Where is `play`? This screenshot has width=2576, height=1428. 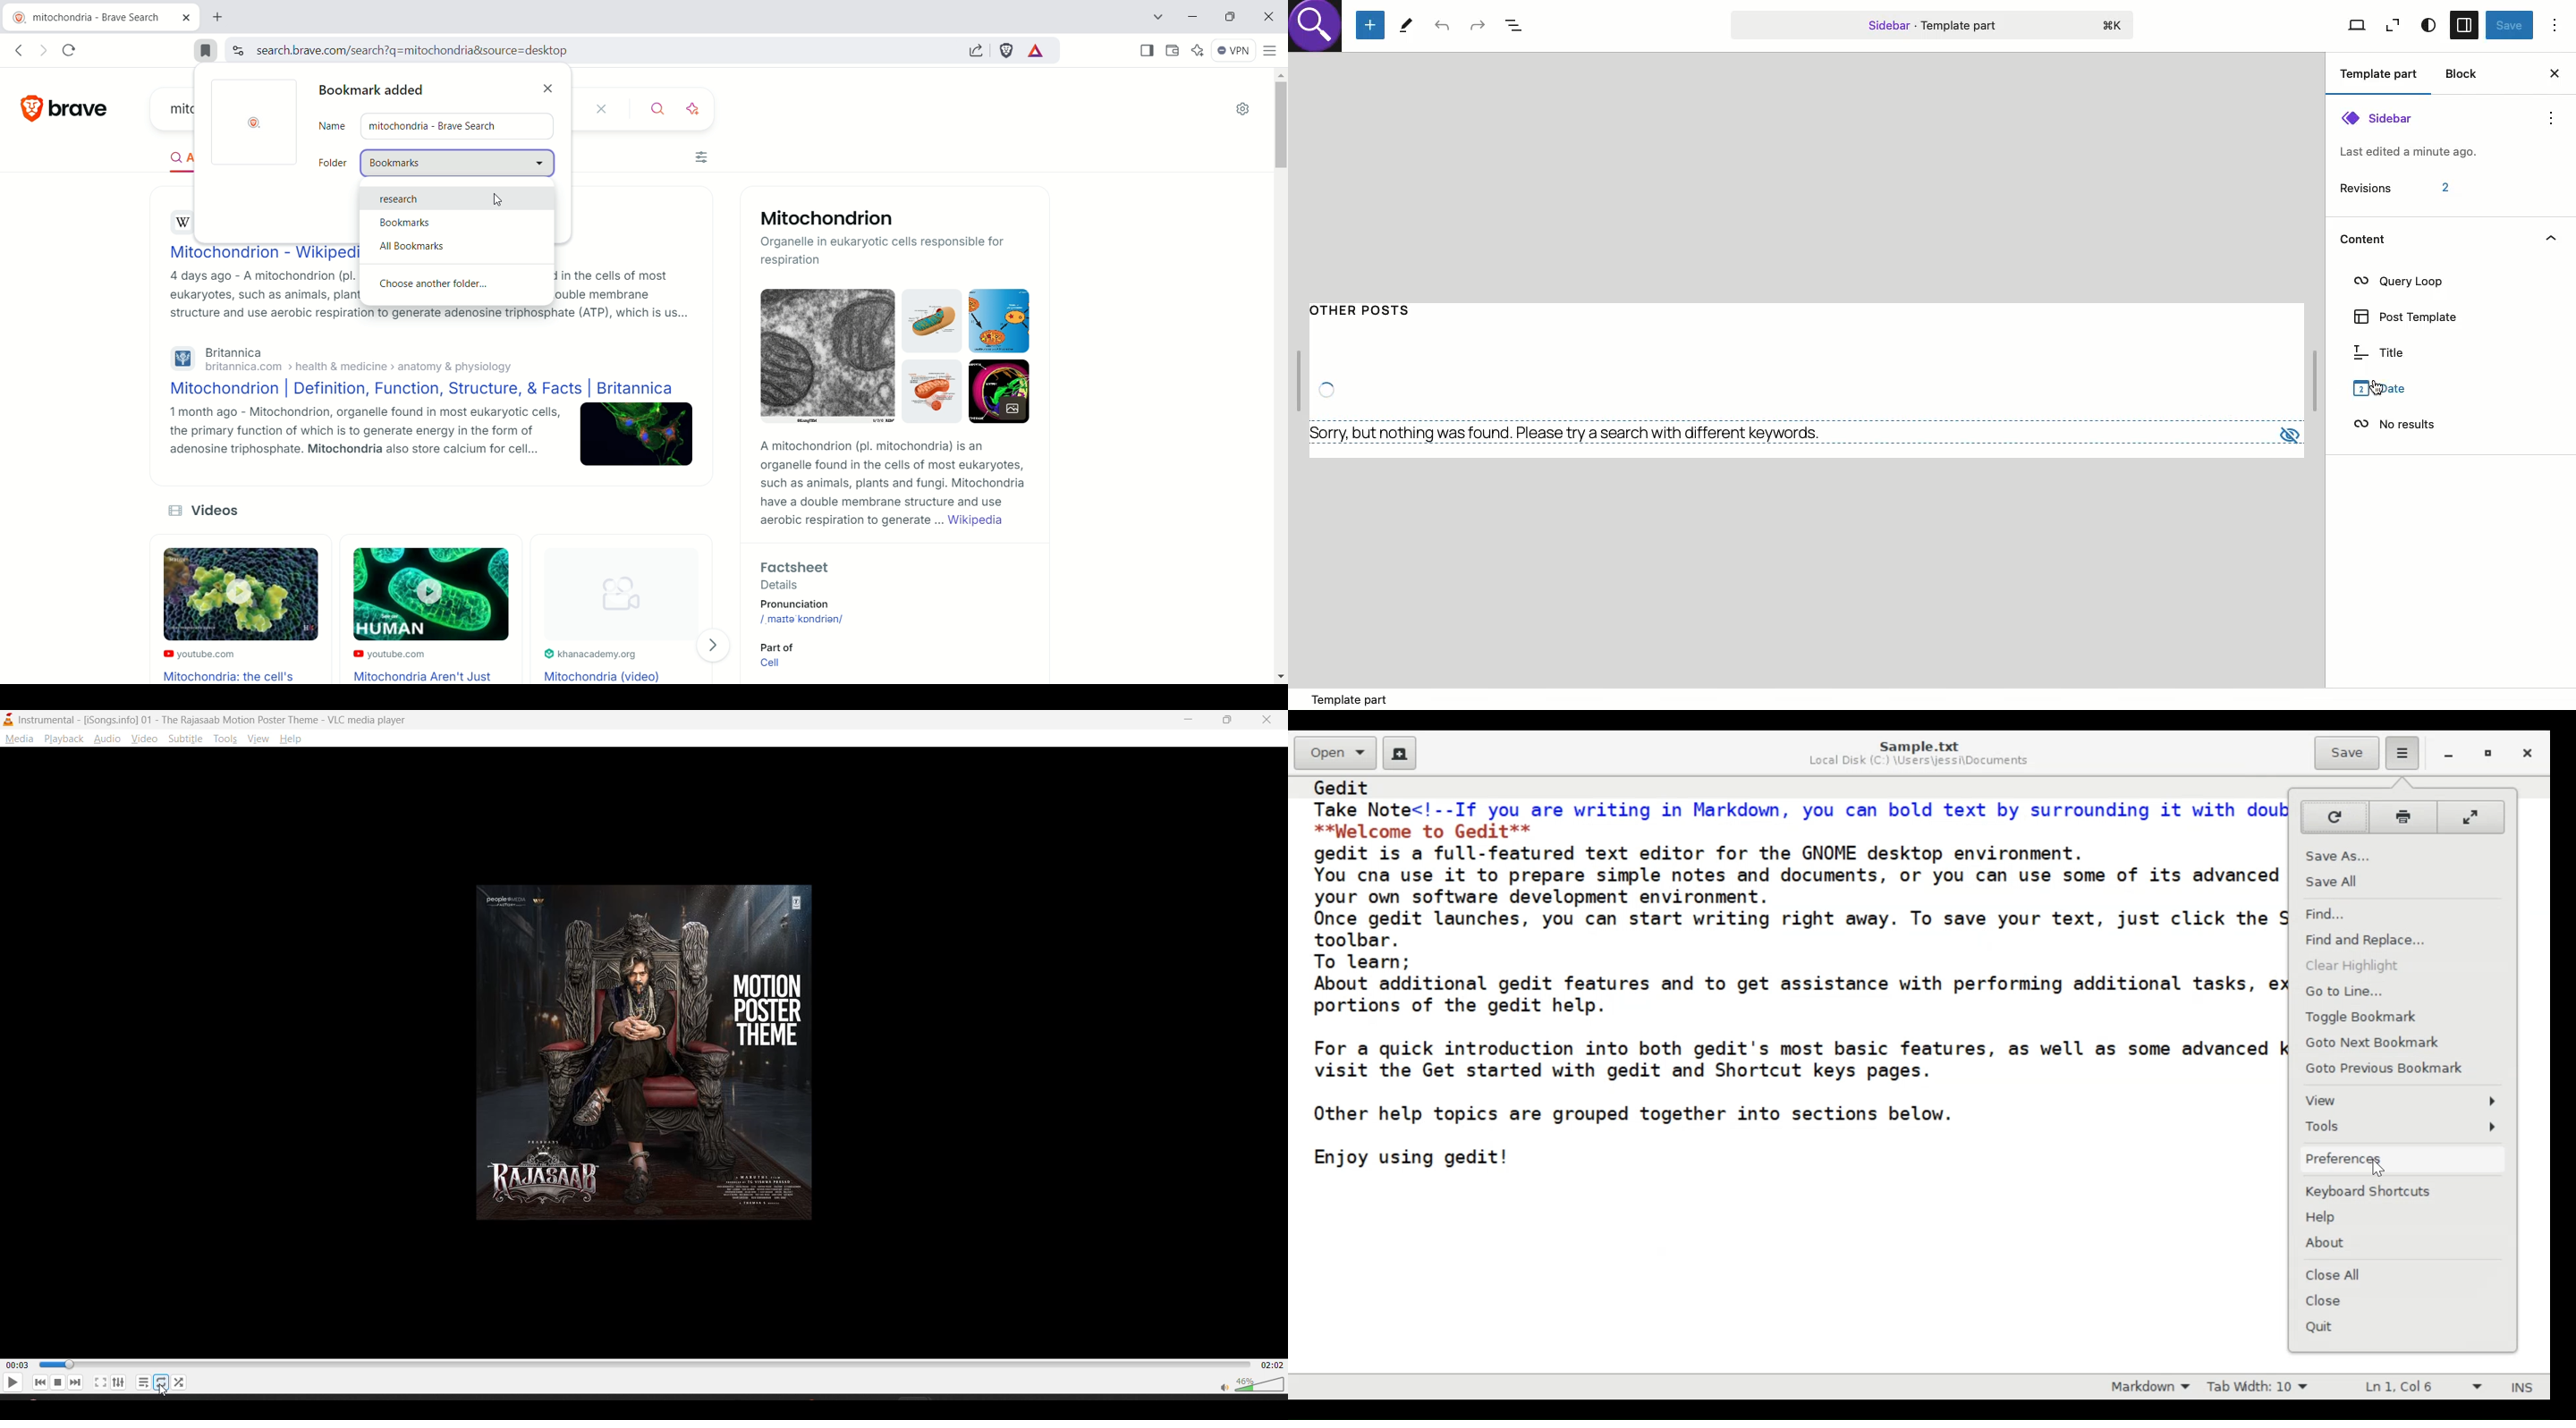 play is located at coordinates (11, 1383).